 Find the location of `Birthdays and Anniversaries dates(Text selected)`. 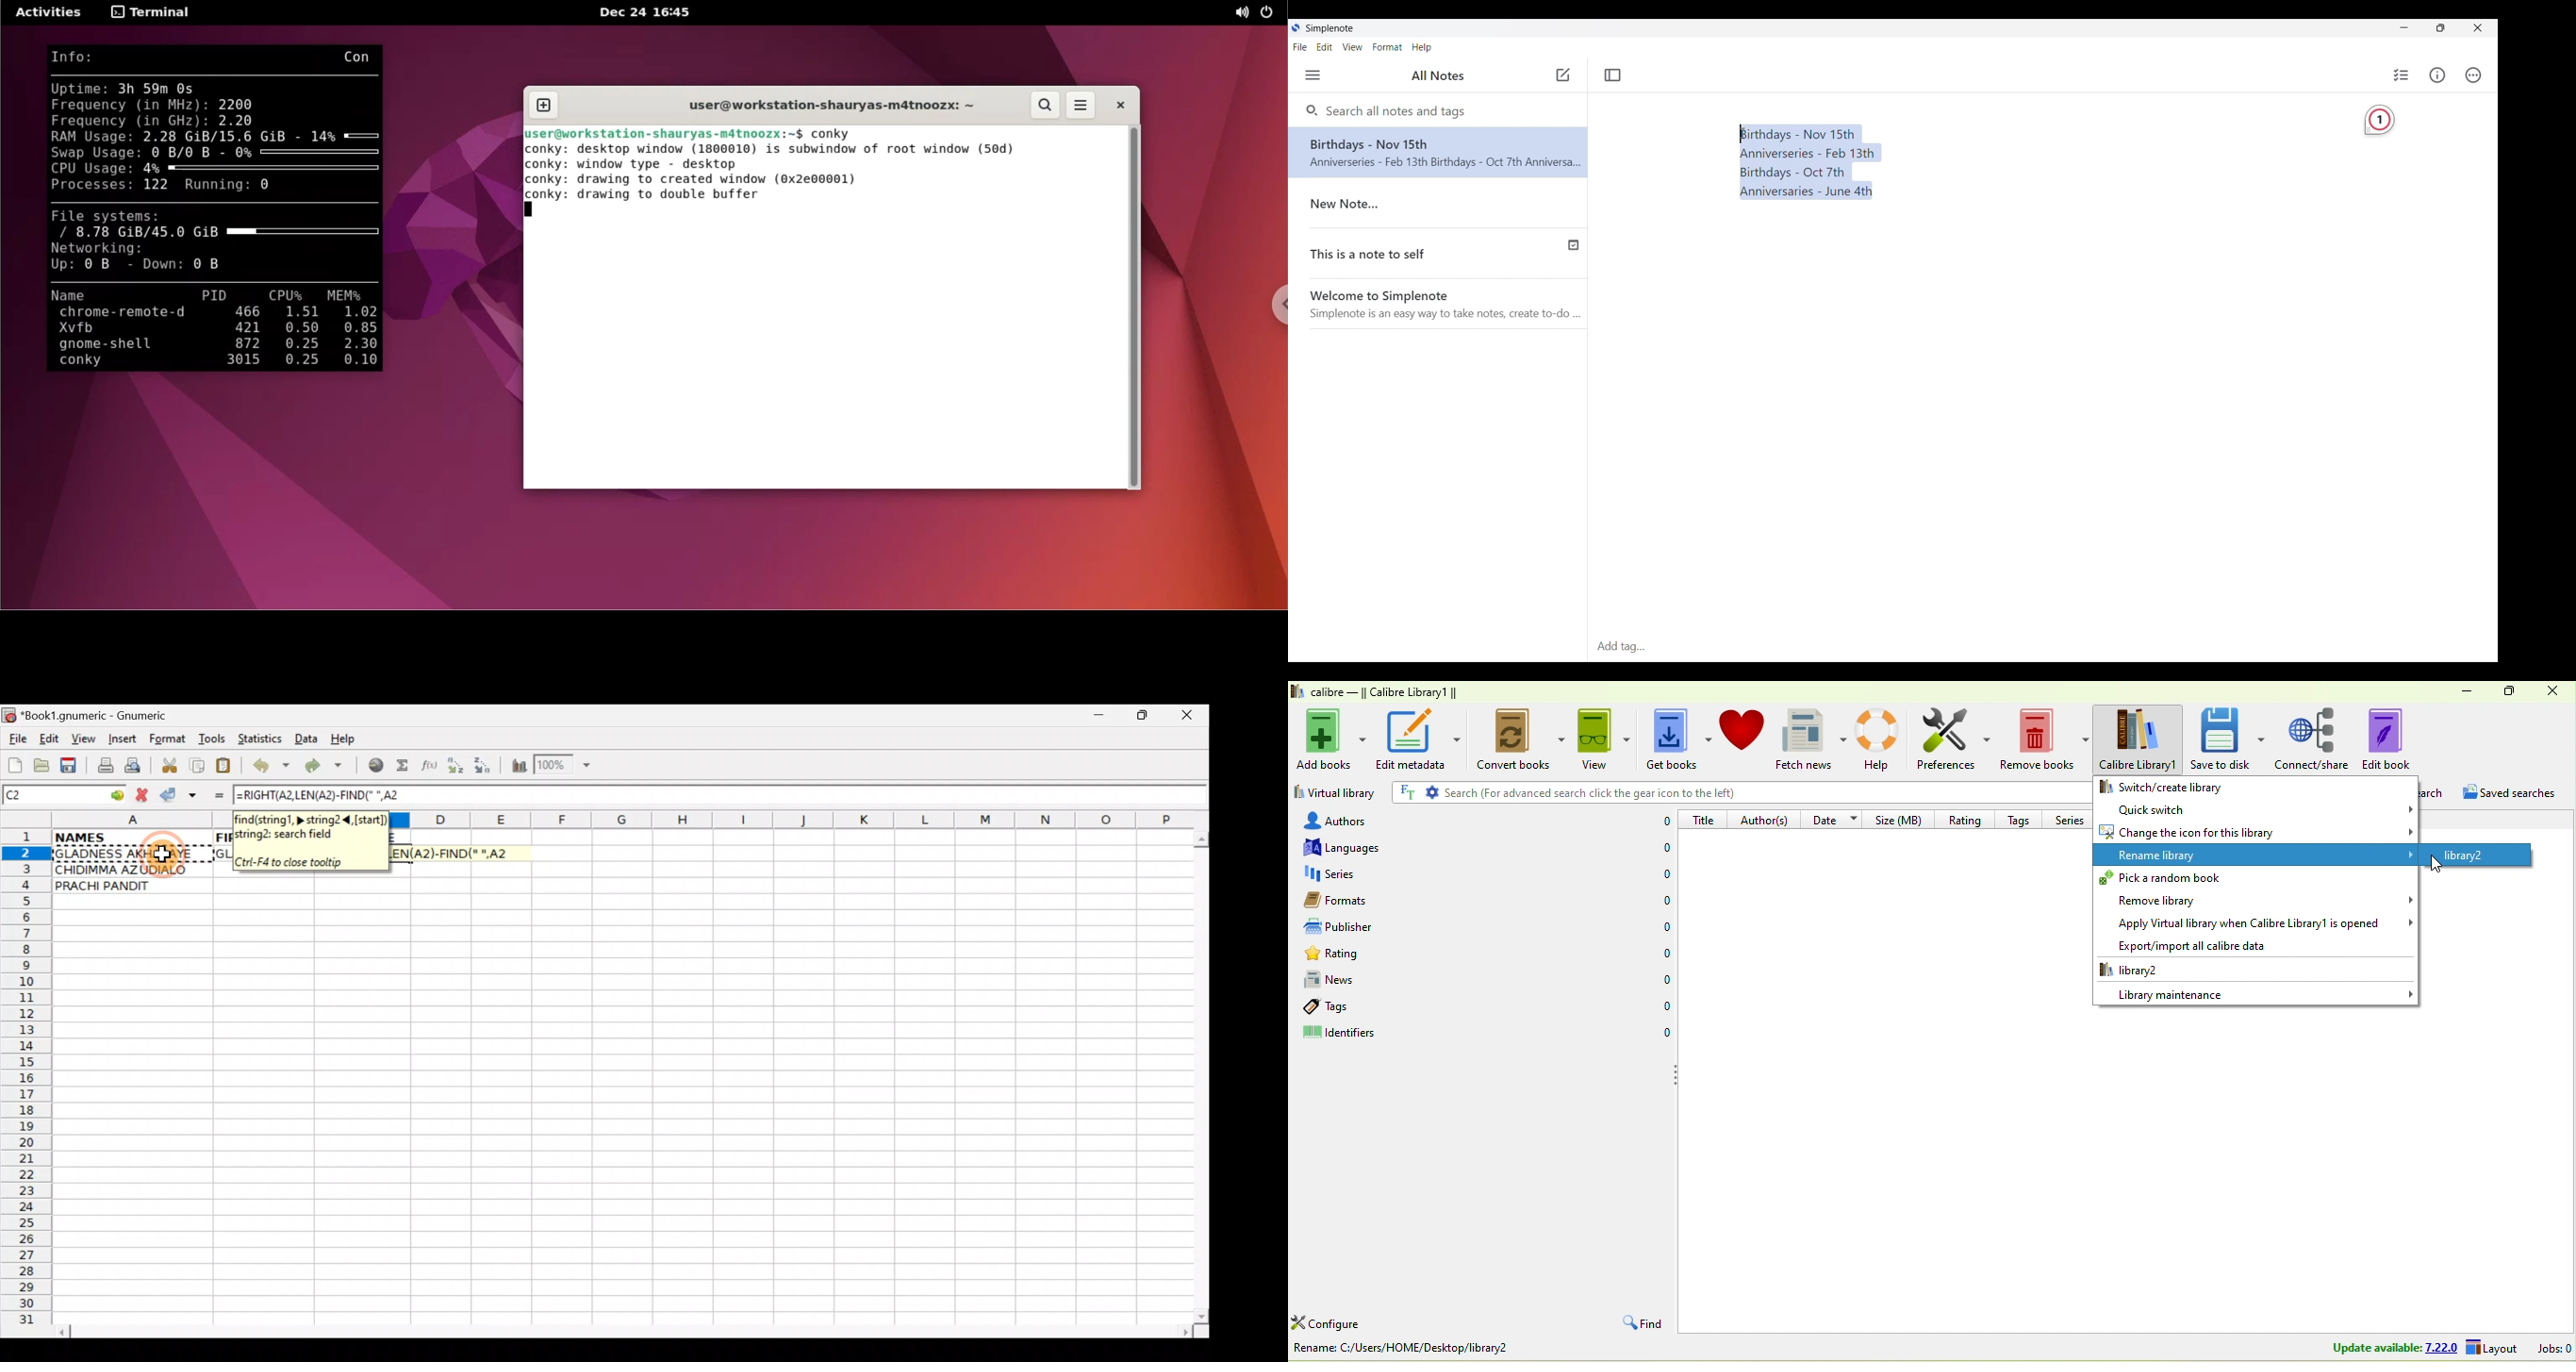

Birthdays and Anniversaries dates(Text selected) is located at coordinates (1812, 160).